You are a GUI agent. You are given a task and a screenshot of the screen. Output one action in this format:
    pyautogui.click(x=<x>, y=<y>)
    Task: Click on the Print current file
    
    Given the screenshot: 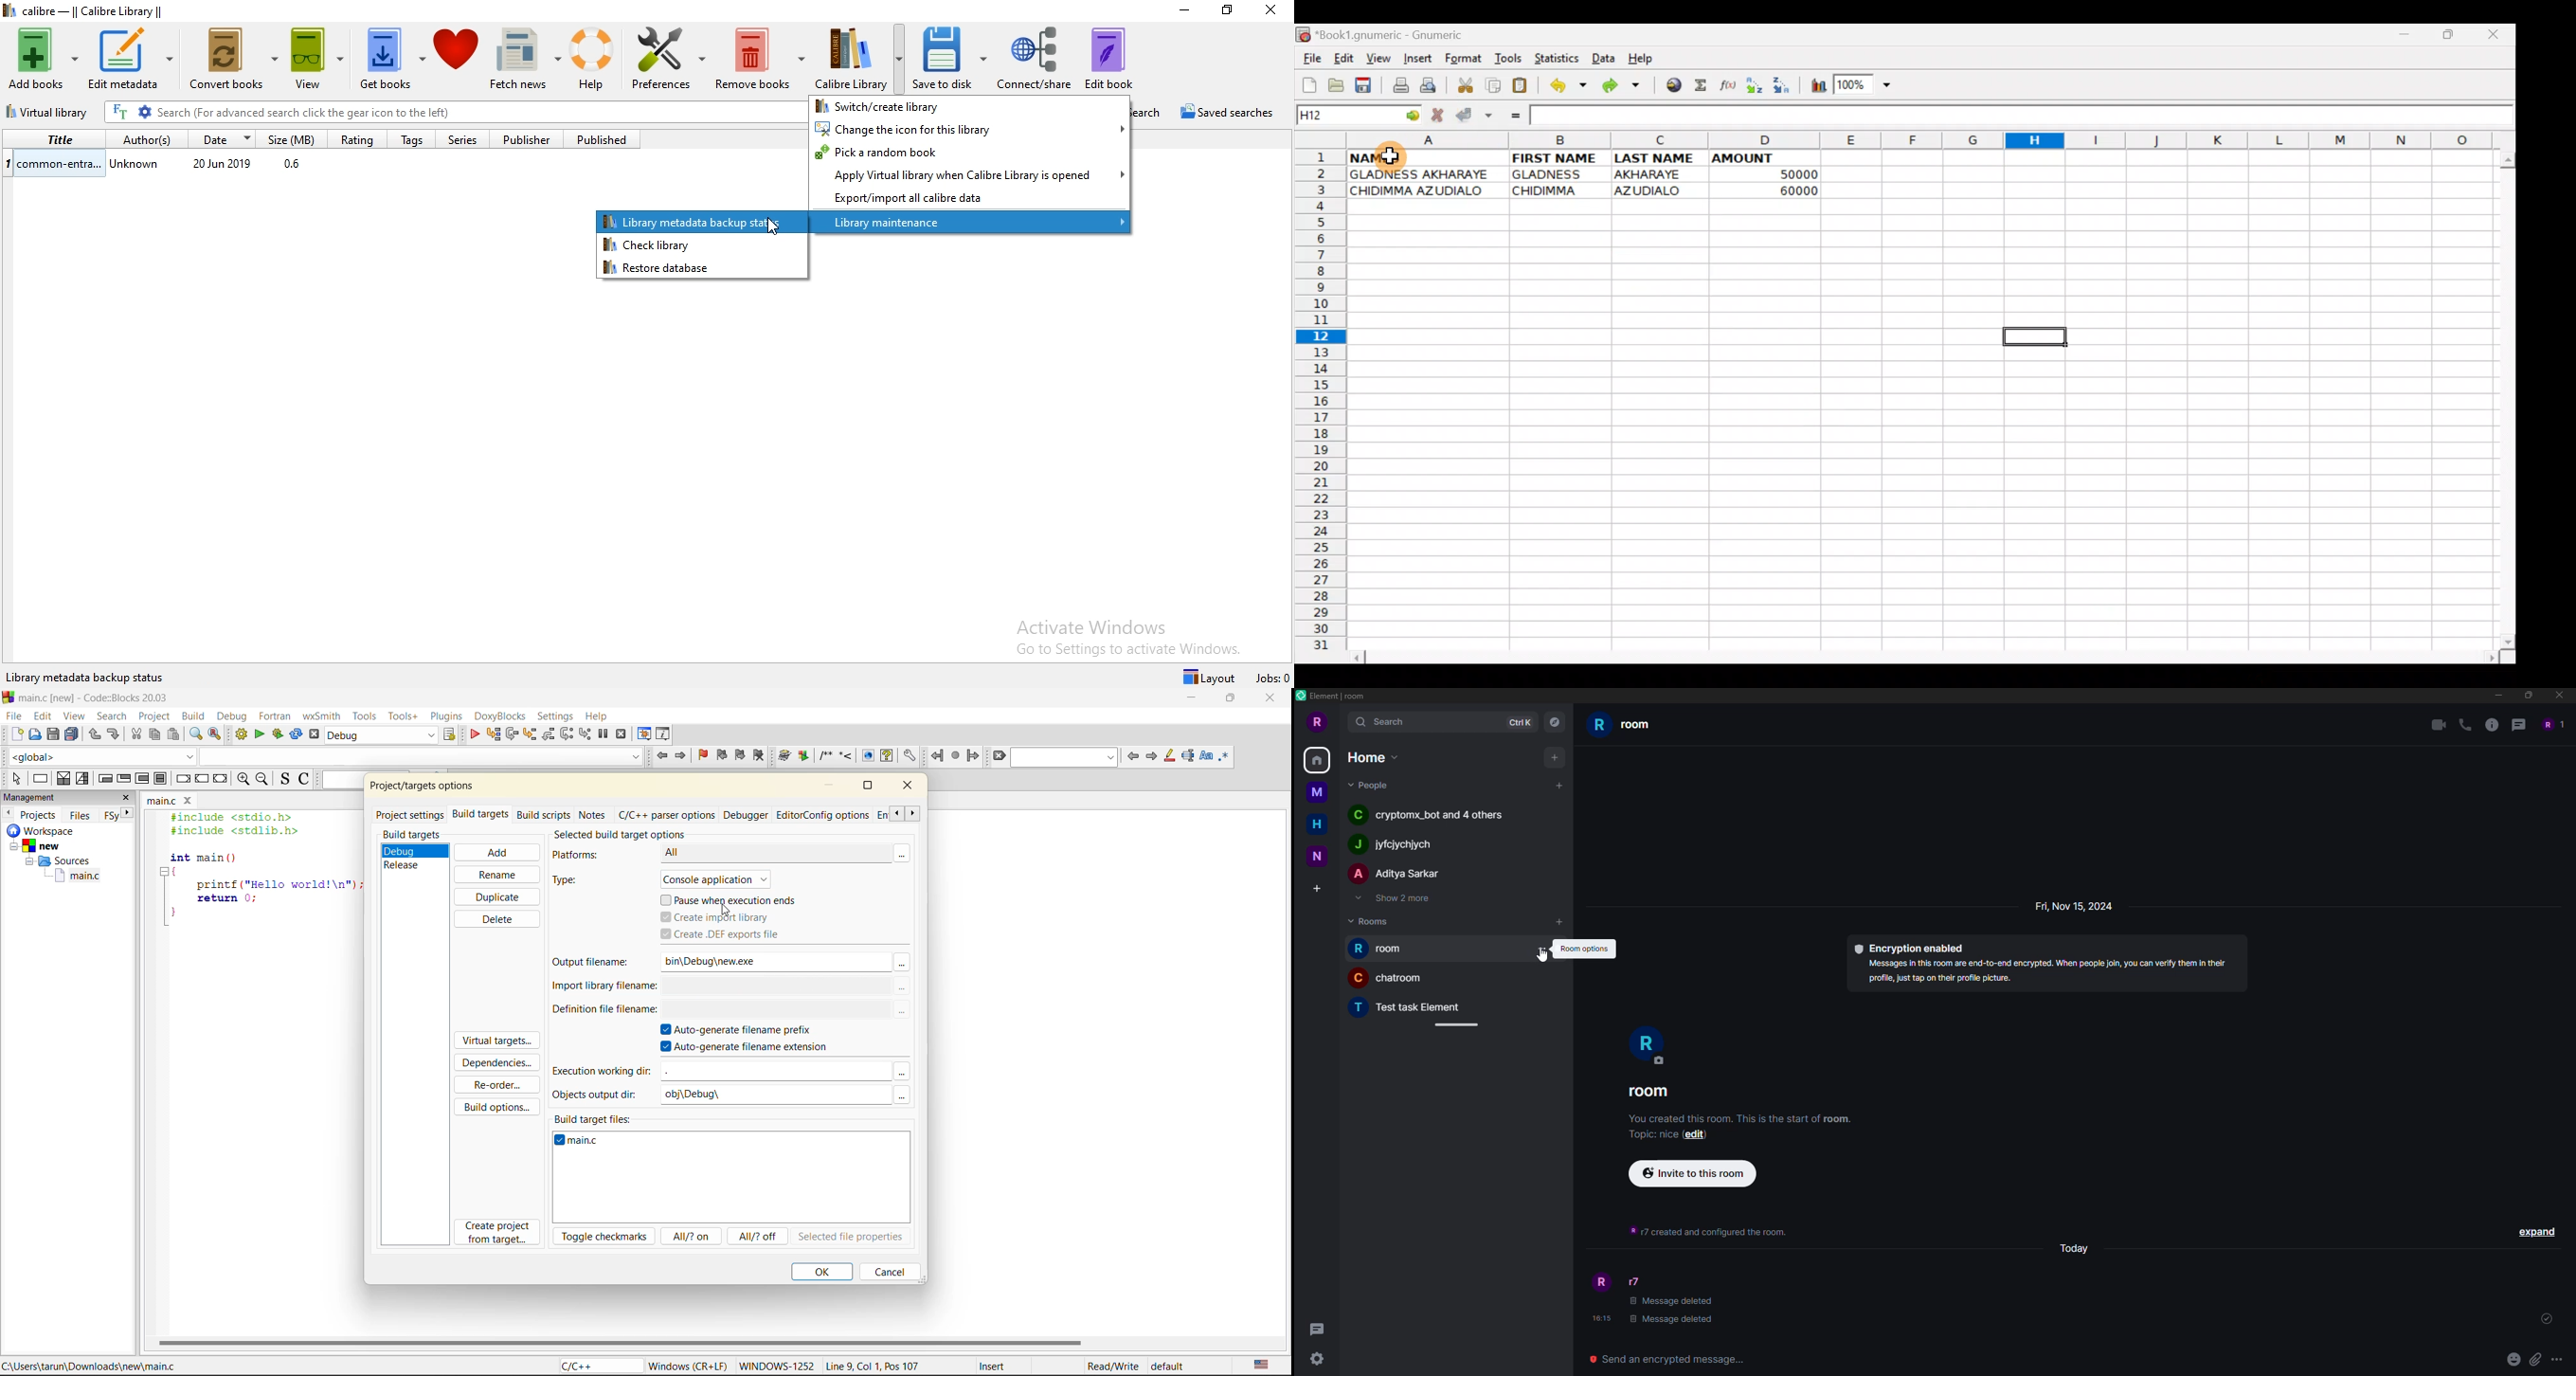 What is the action you would take?
    pyautogui.click(x=1402, y=83)
    